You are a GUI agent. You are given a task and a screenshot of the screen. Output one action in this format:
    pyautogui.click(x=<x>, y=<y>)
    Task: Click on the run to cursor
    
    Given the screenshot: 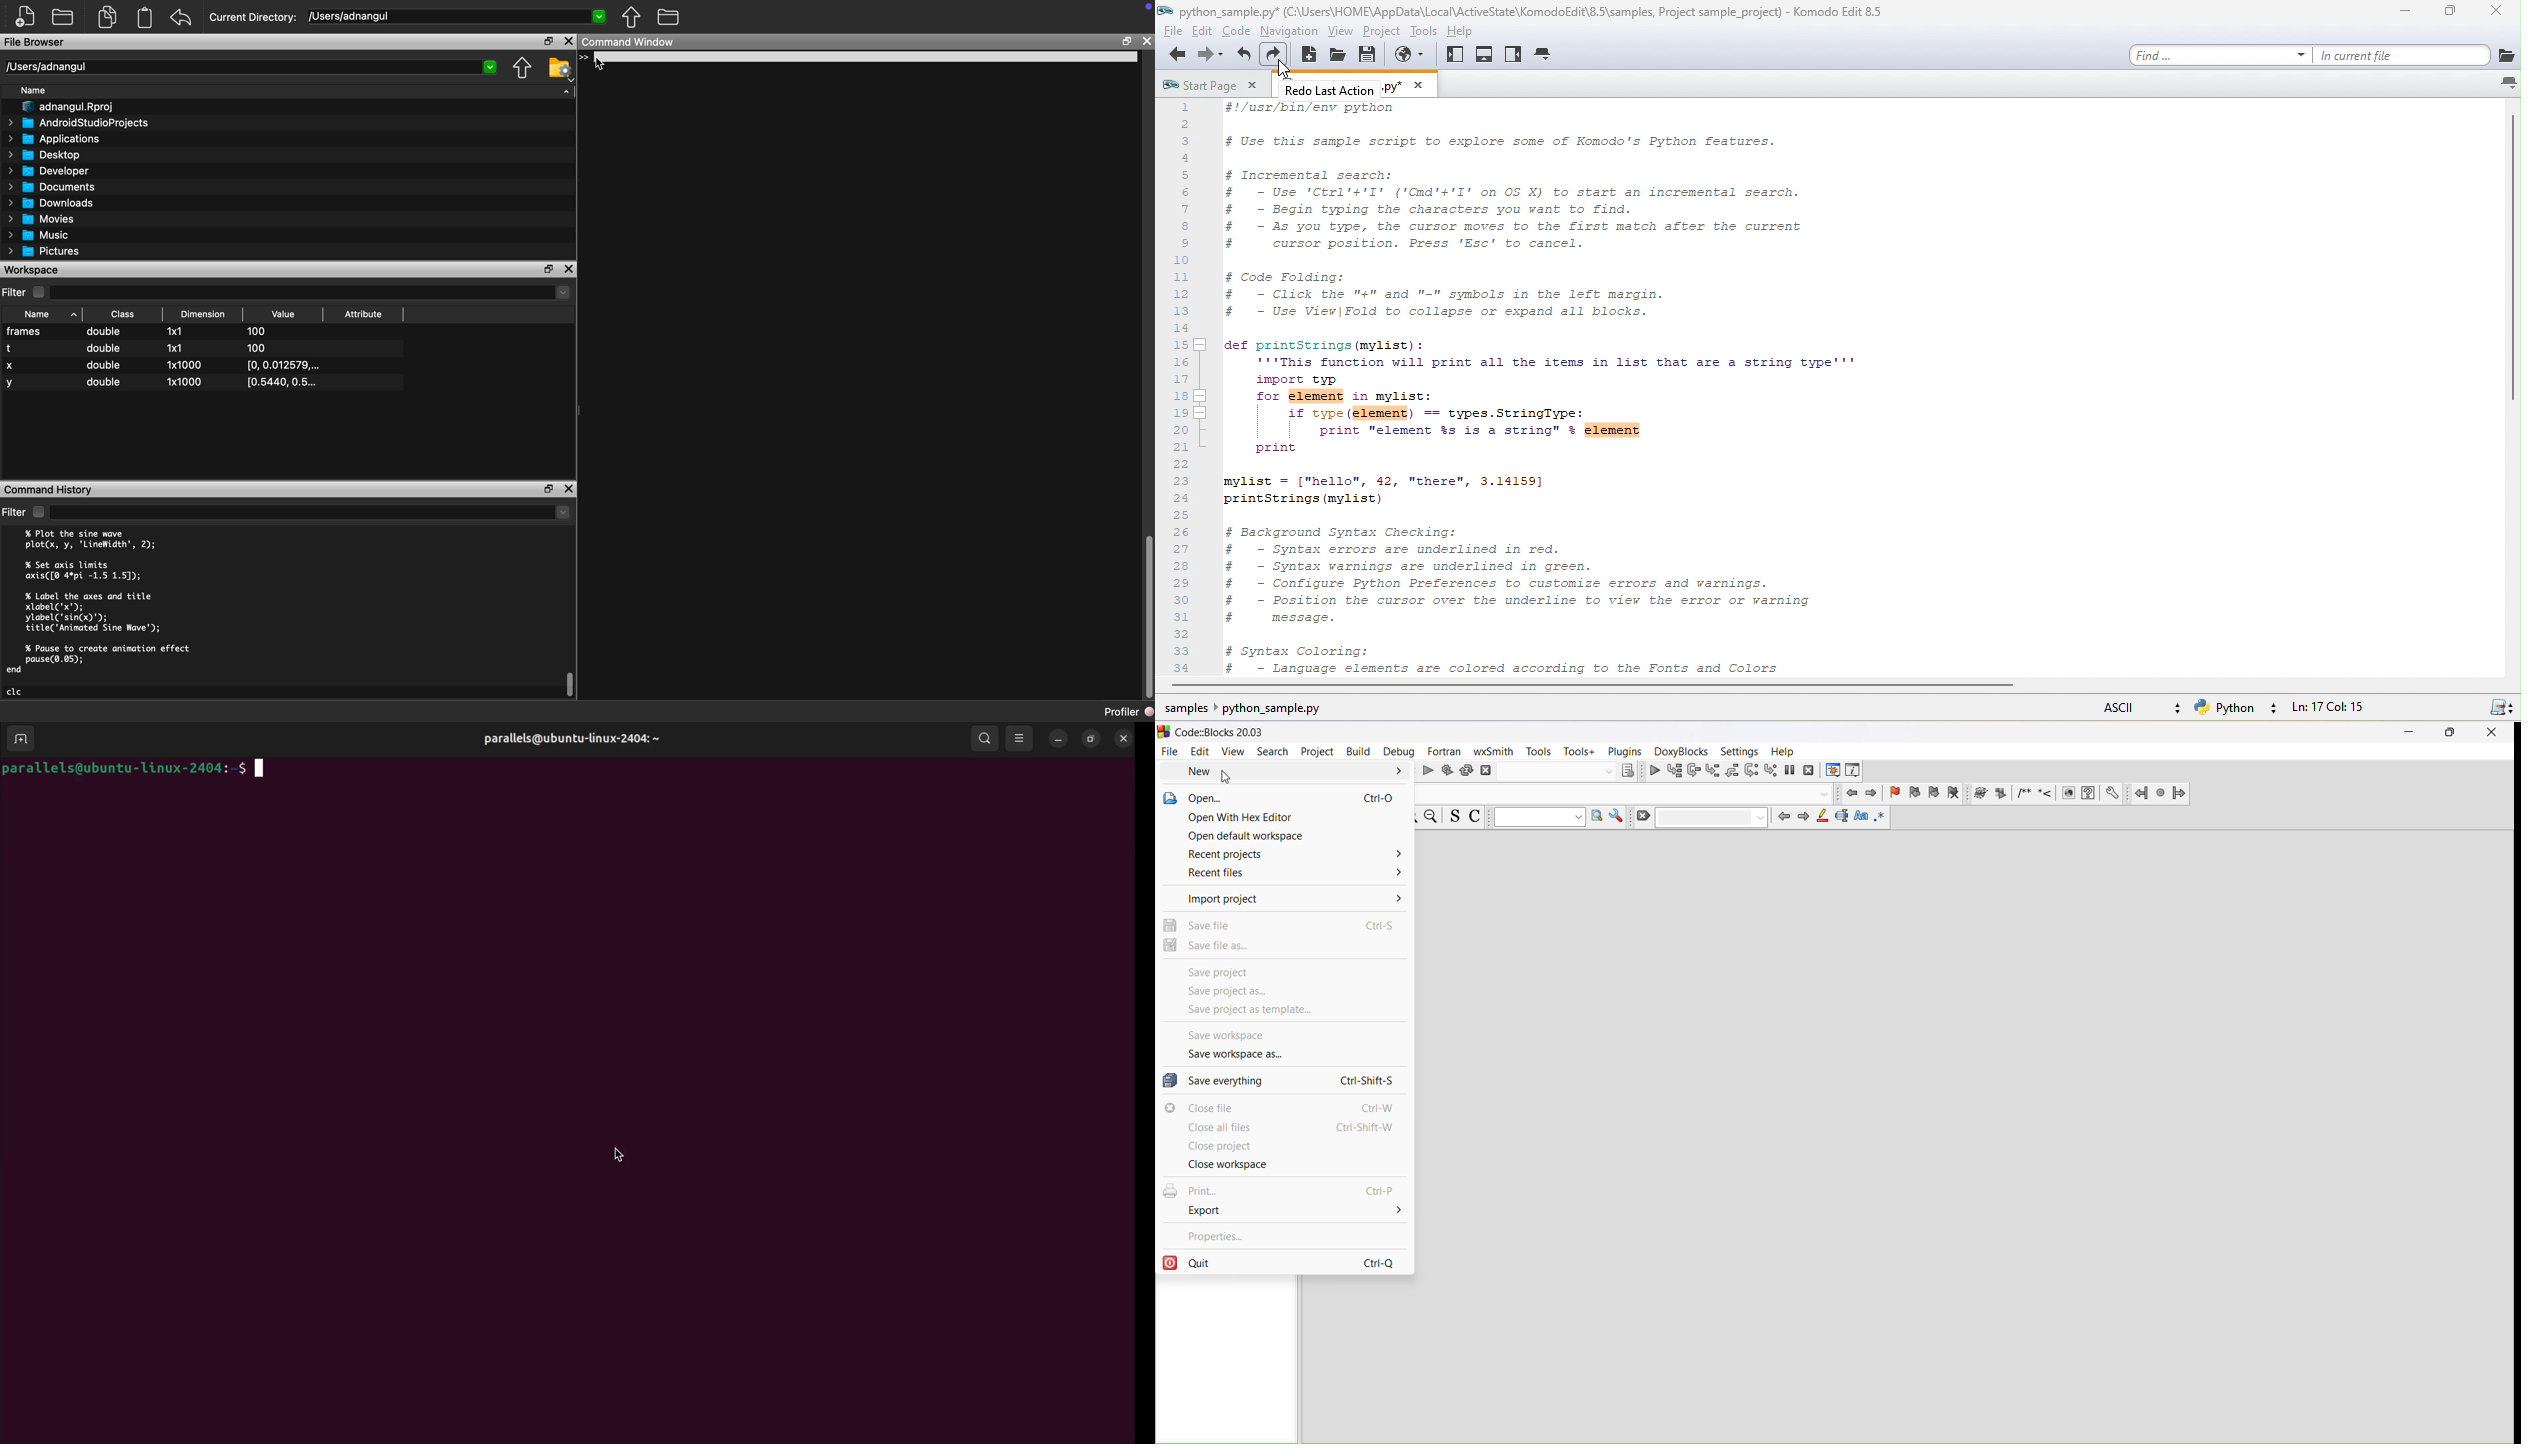 What is the action you would take?
    pyautogui.click(x=1675, y=771)
    